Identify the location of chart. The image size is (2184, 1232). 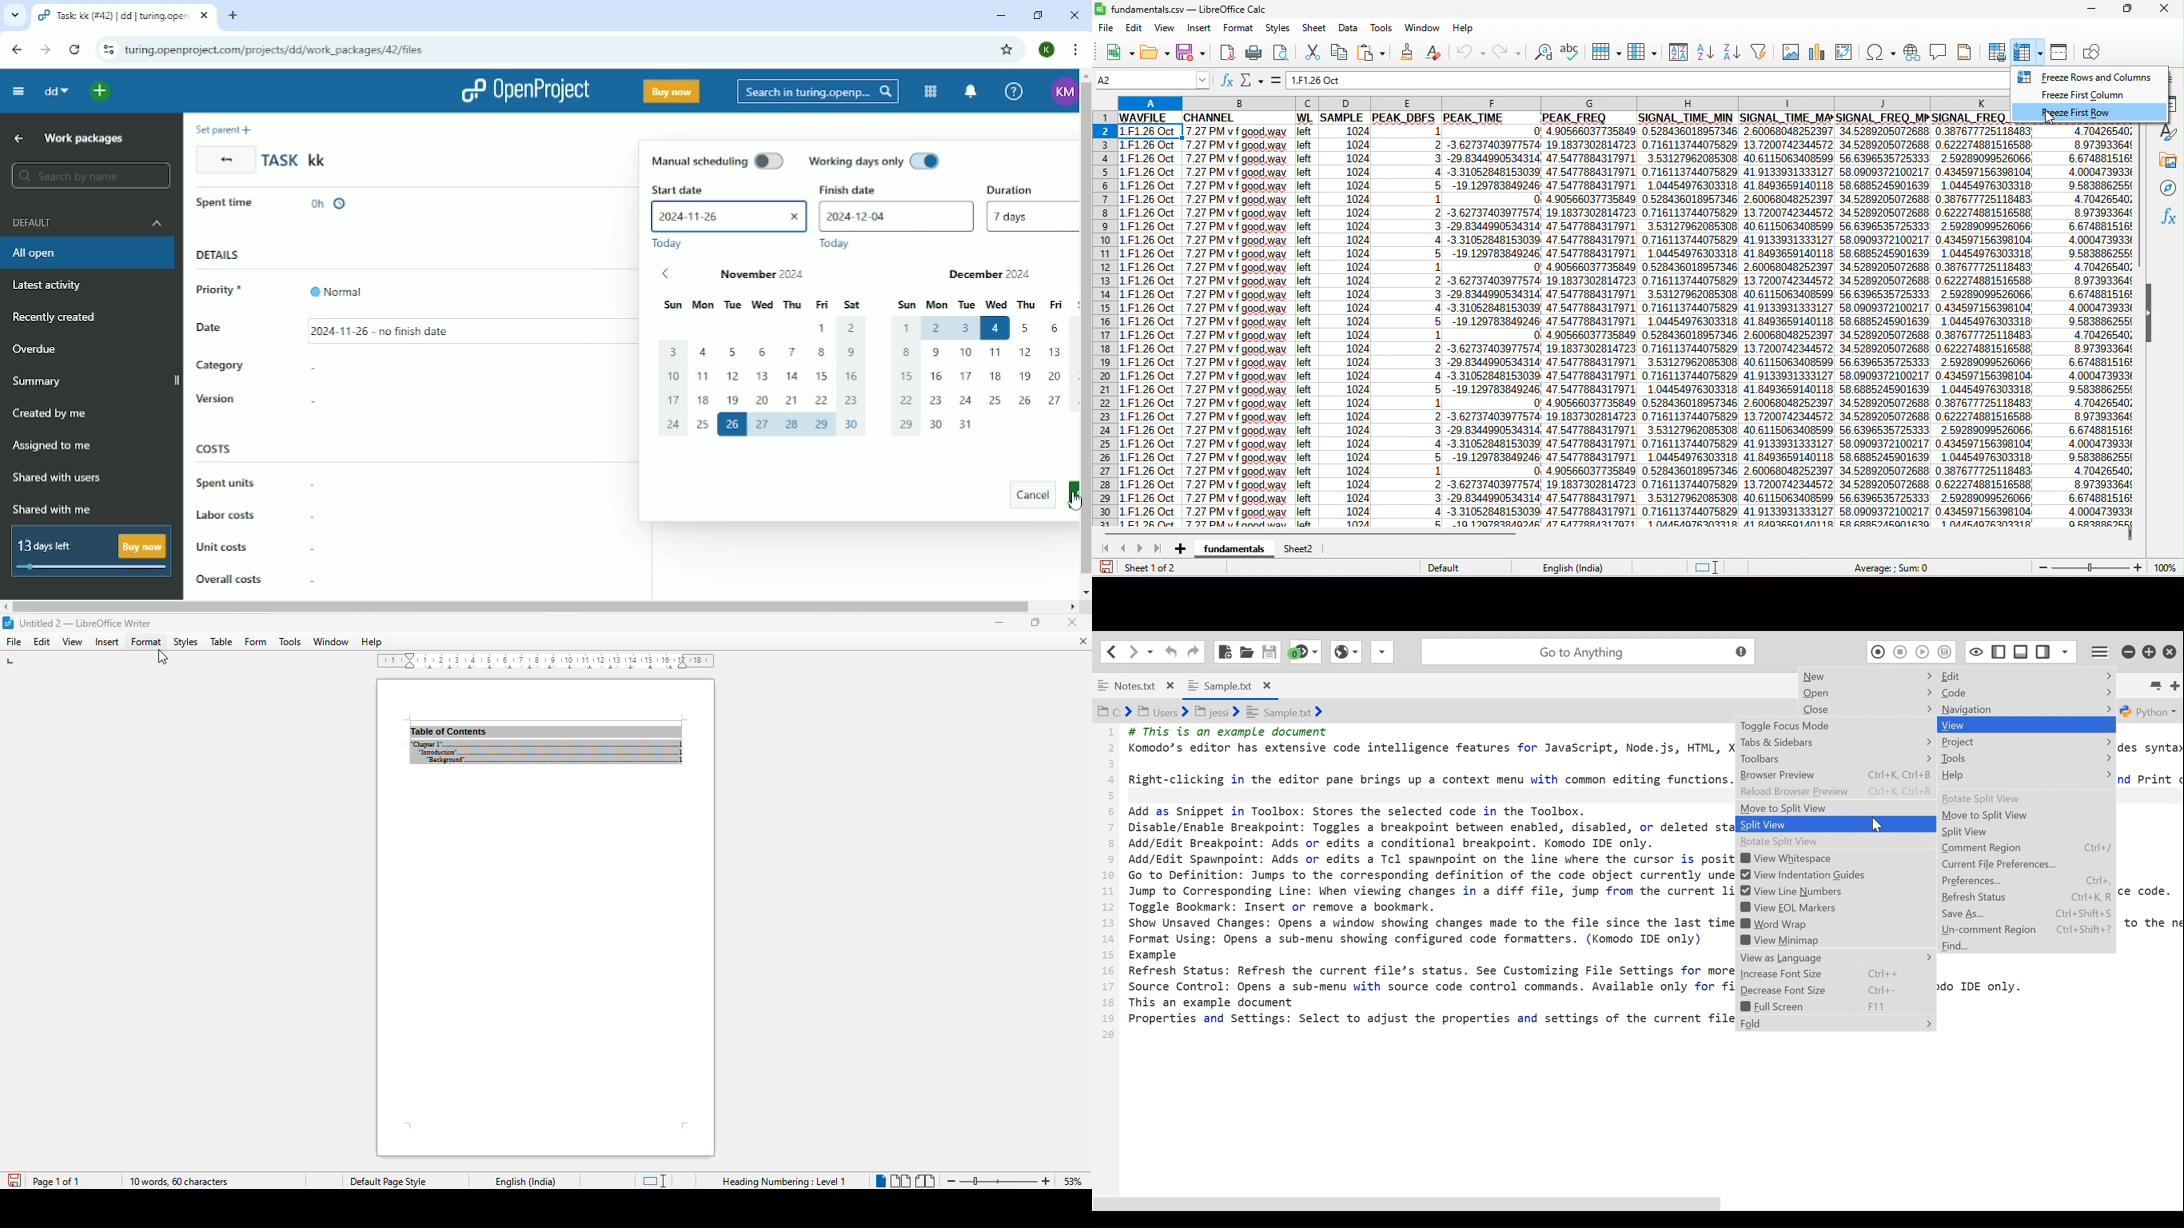
(1815, 52).